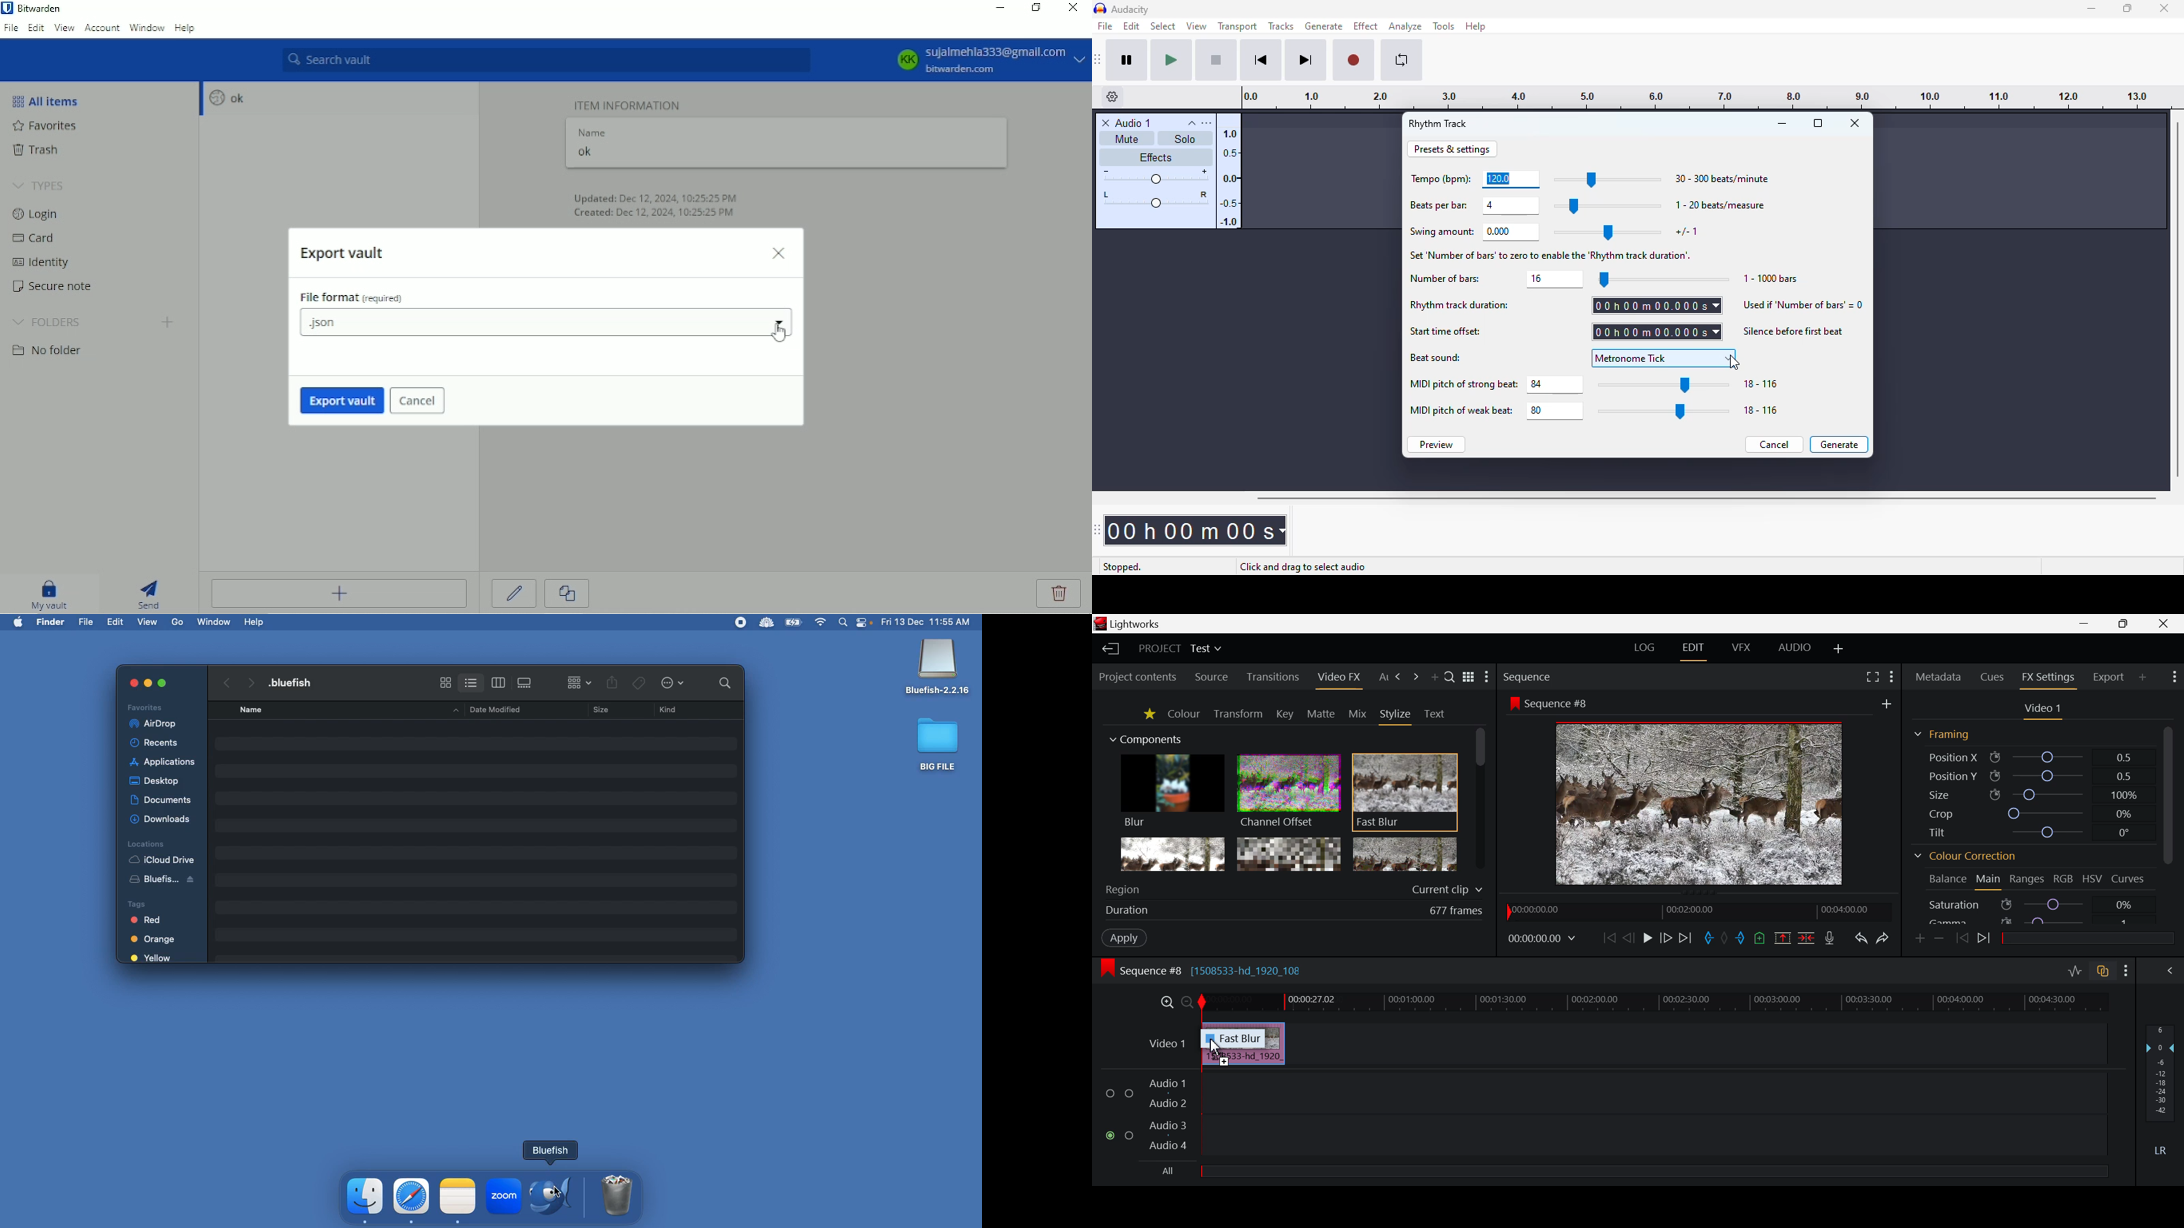 This screenshot has width=2184, height=1232. I want to click on Toggle Audio Levels Editing, so click(2075, 971).